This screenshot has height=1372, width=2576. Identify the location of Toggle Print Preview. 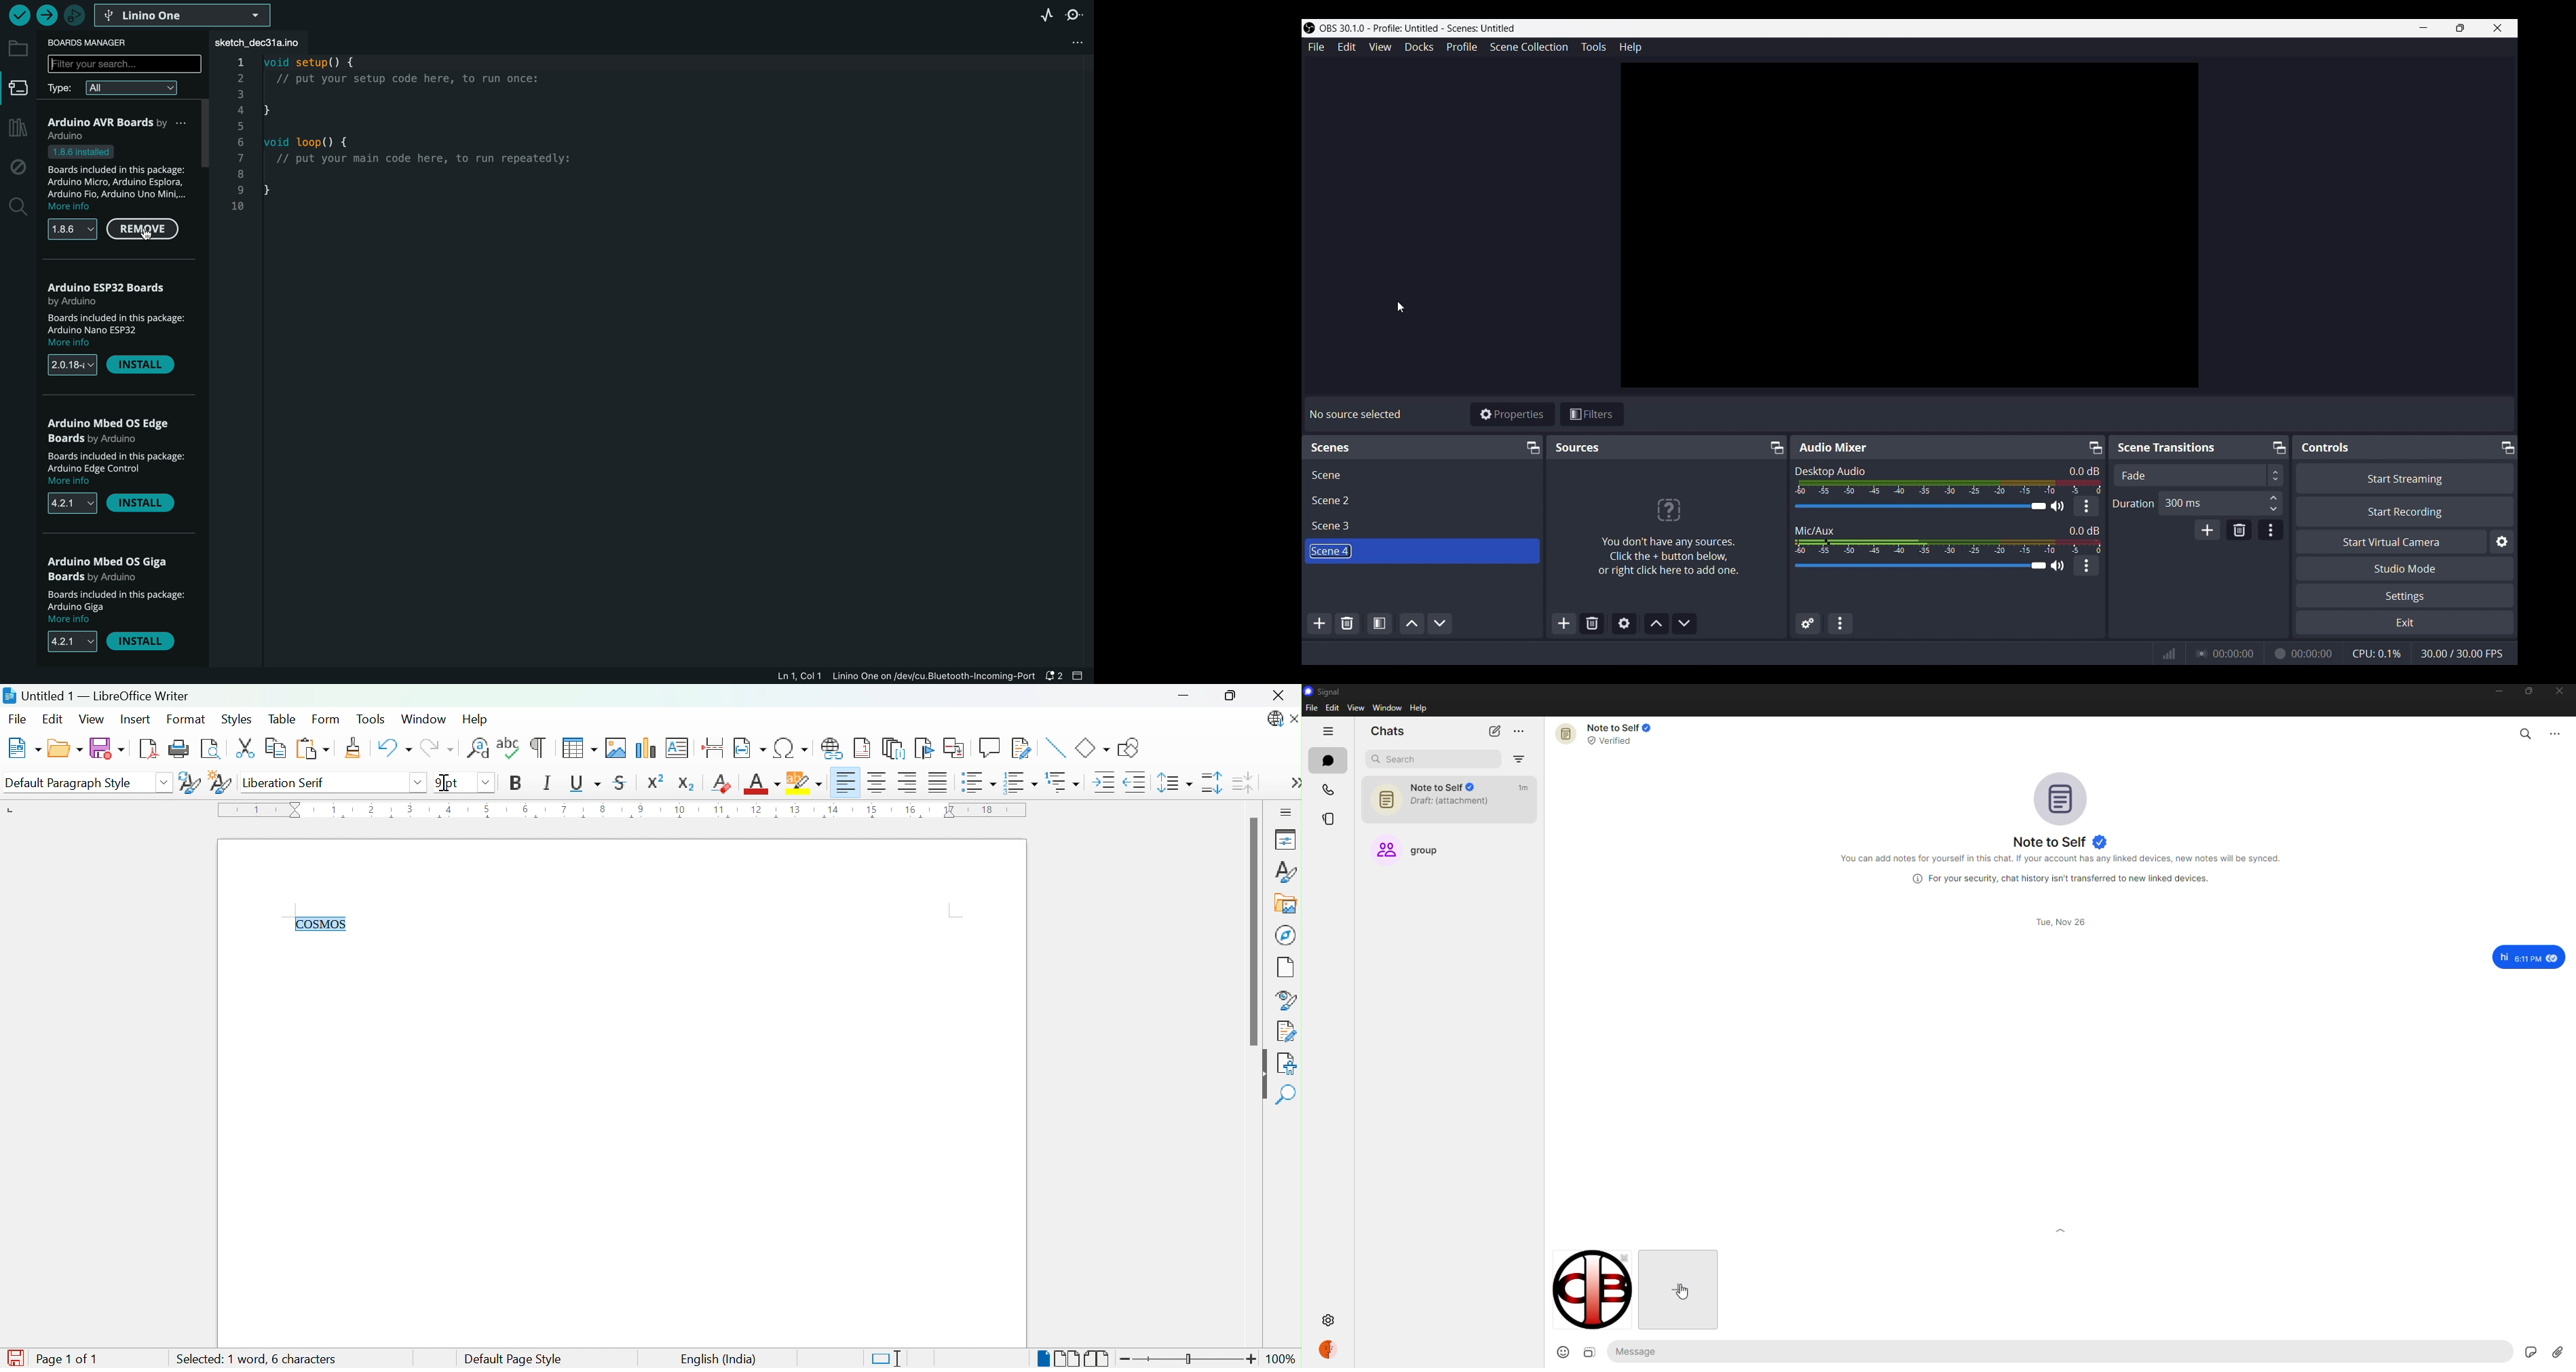
(214, 749).